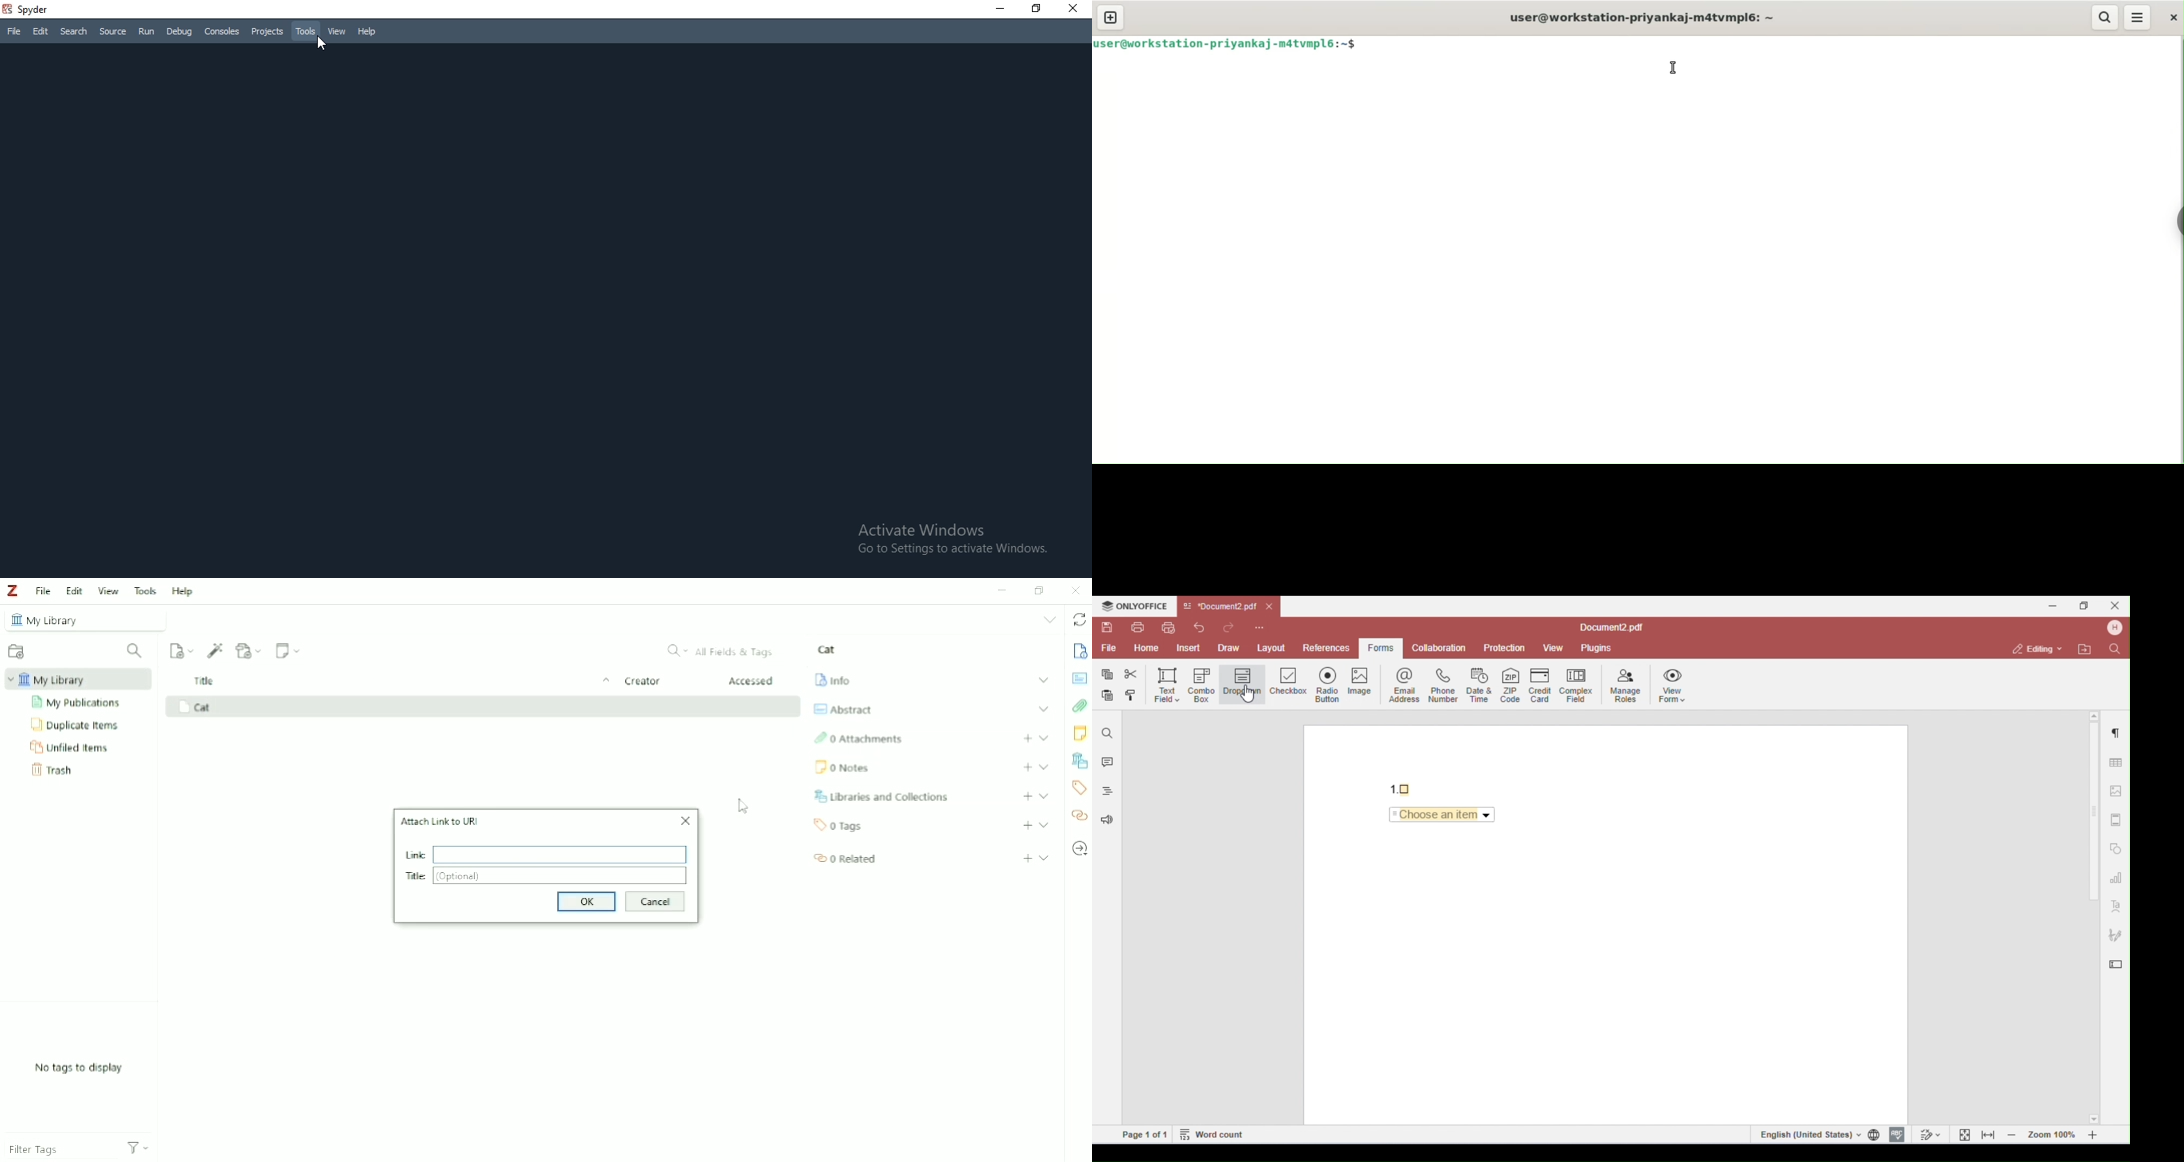 The height and width of the screenshot is (1176, 2184). What do you see at coordinates (841, 709) in the screenshot?
I see `Abstract` at bounding box center [841, 709].